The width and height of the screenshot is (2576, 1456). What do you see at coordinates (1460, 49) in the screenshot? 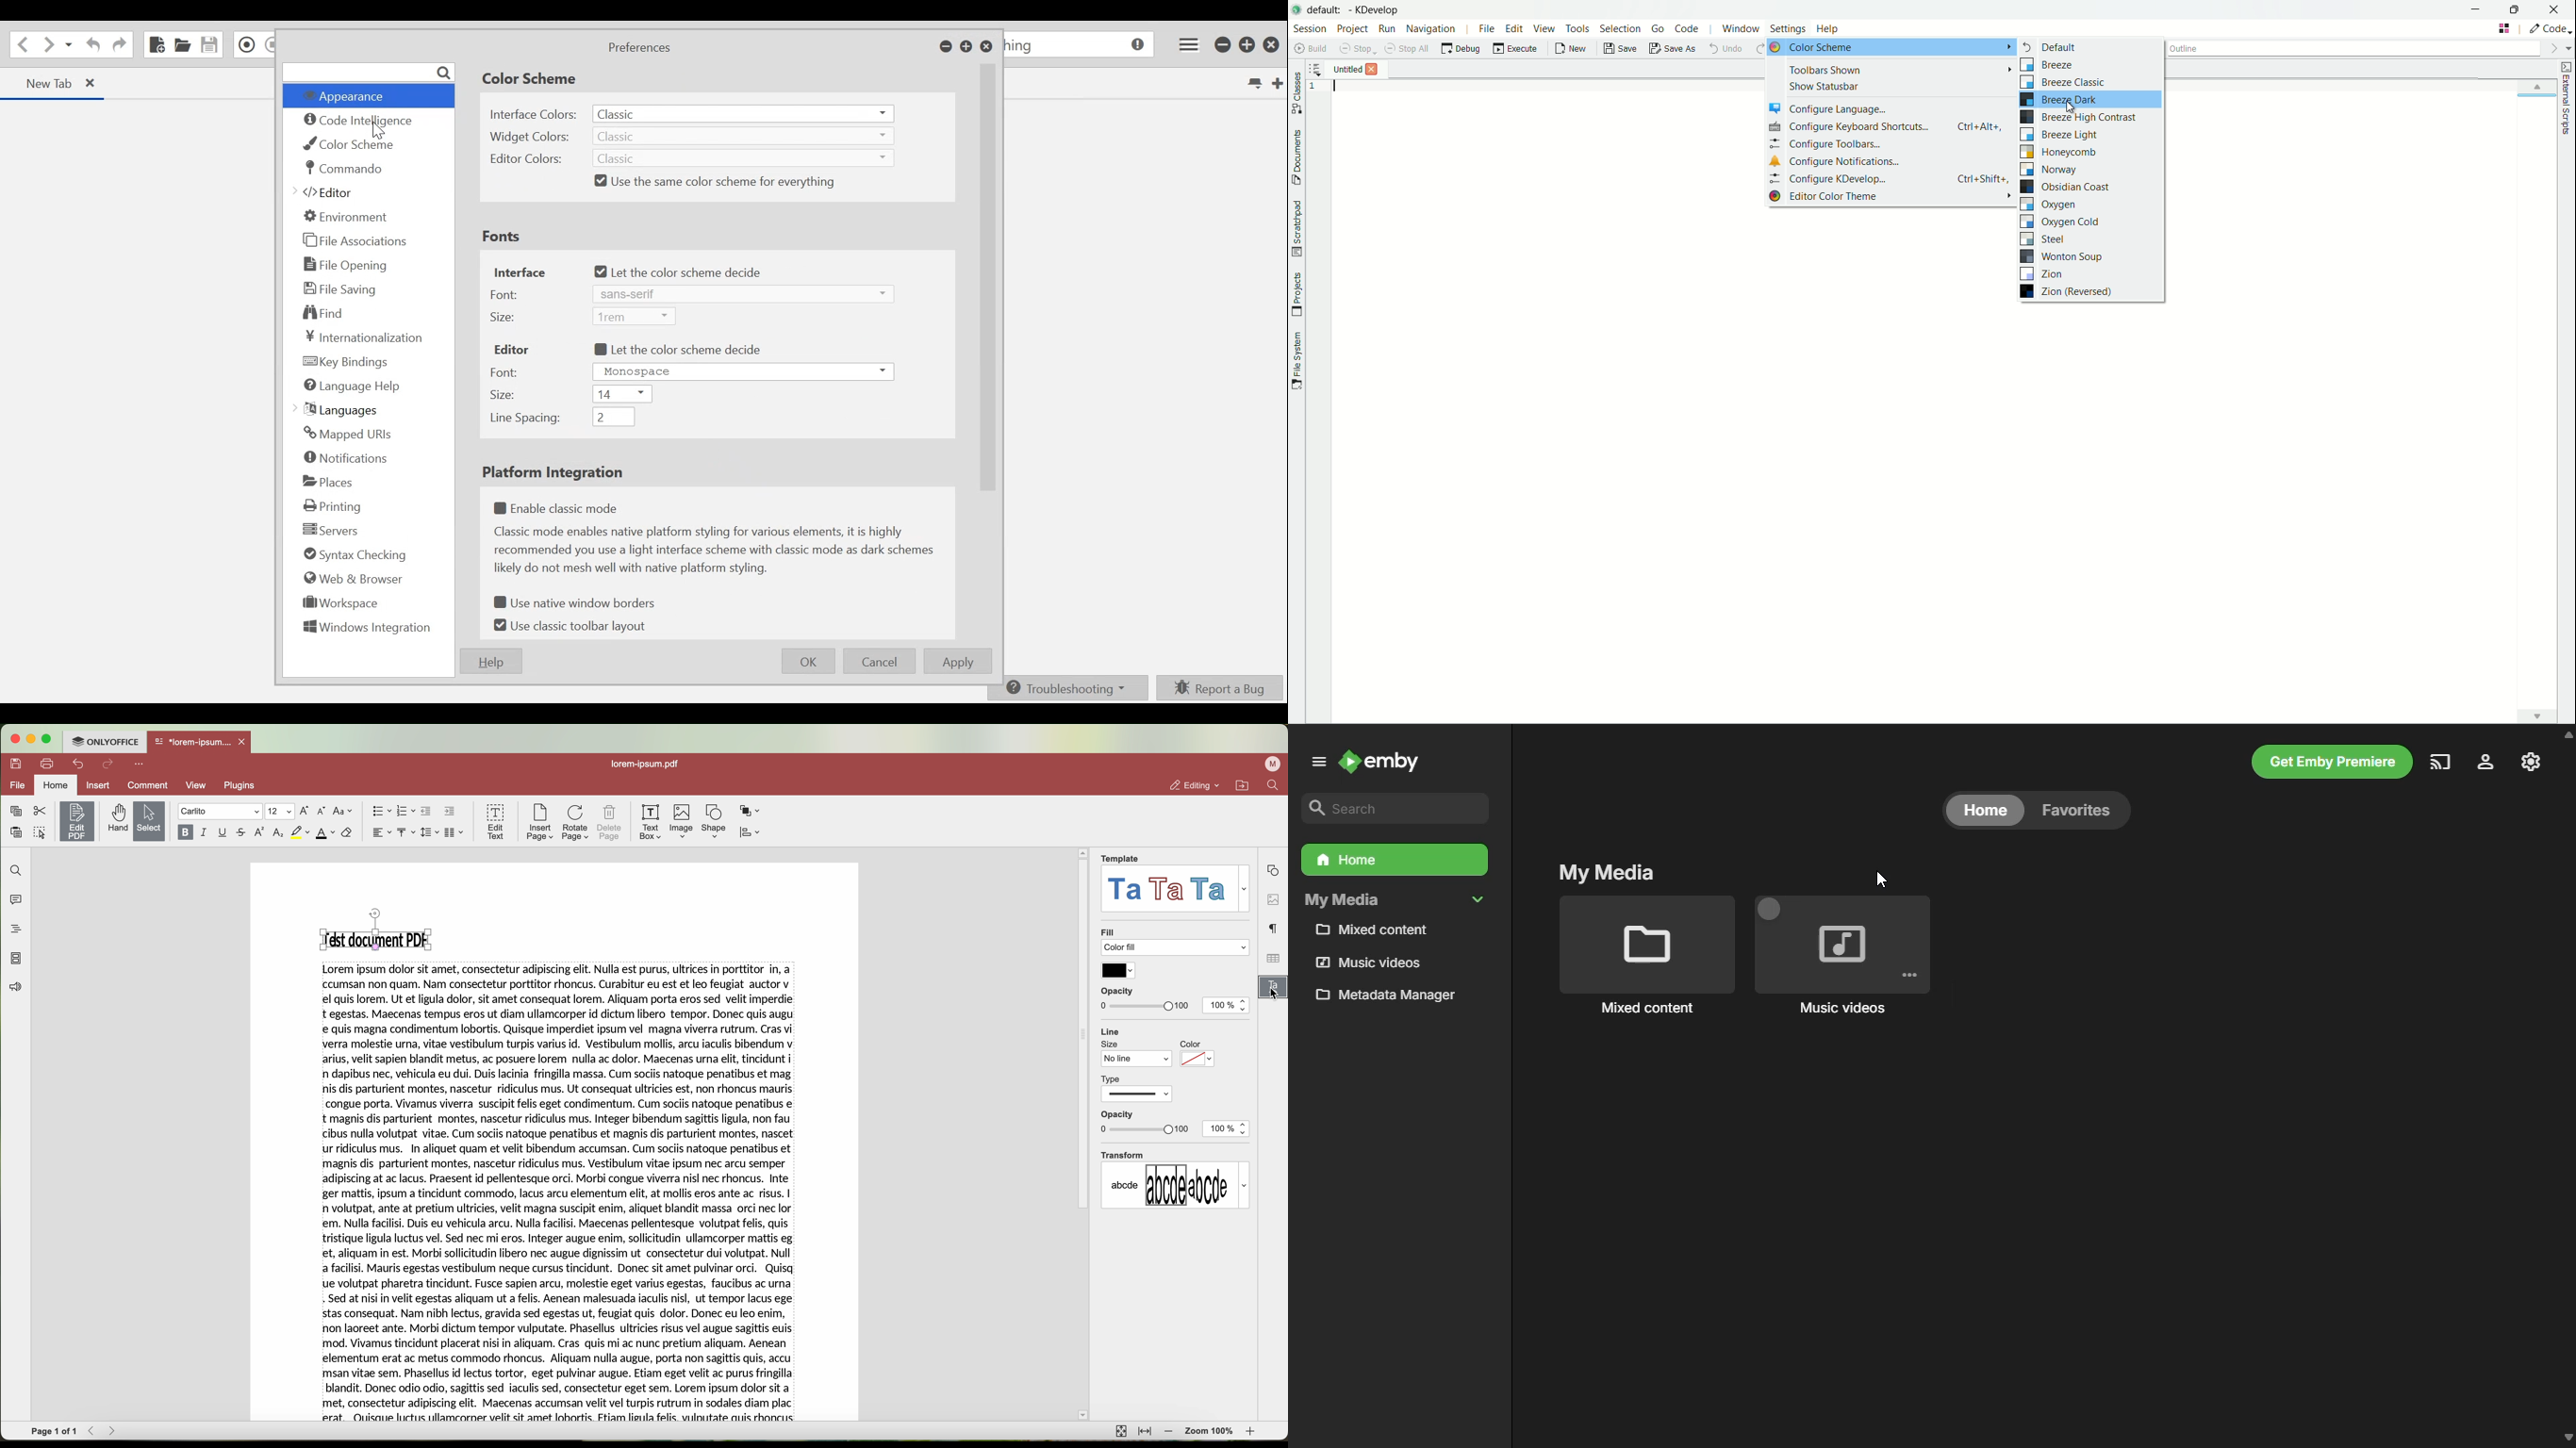
I see `debug` at bounding box center [1460, 49].